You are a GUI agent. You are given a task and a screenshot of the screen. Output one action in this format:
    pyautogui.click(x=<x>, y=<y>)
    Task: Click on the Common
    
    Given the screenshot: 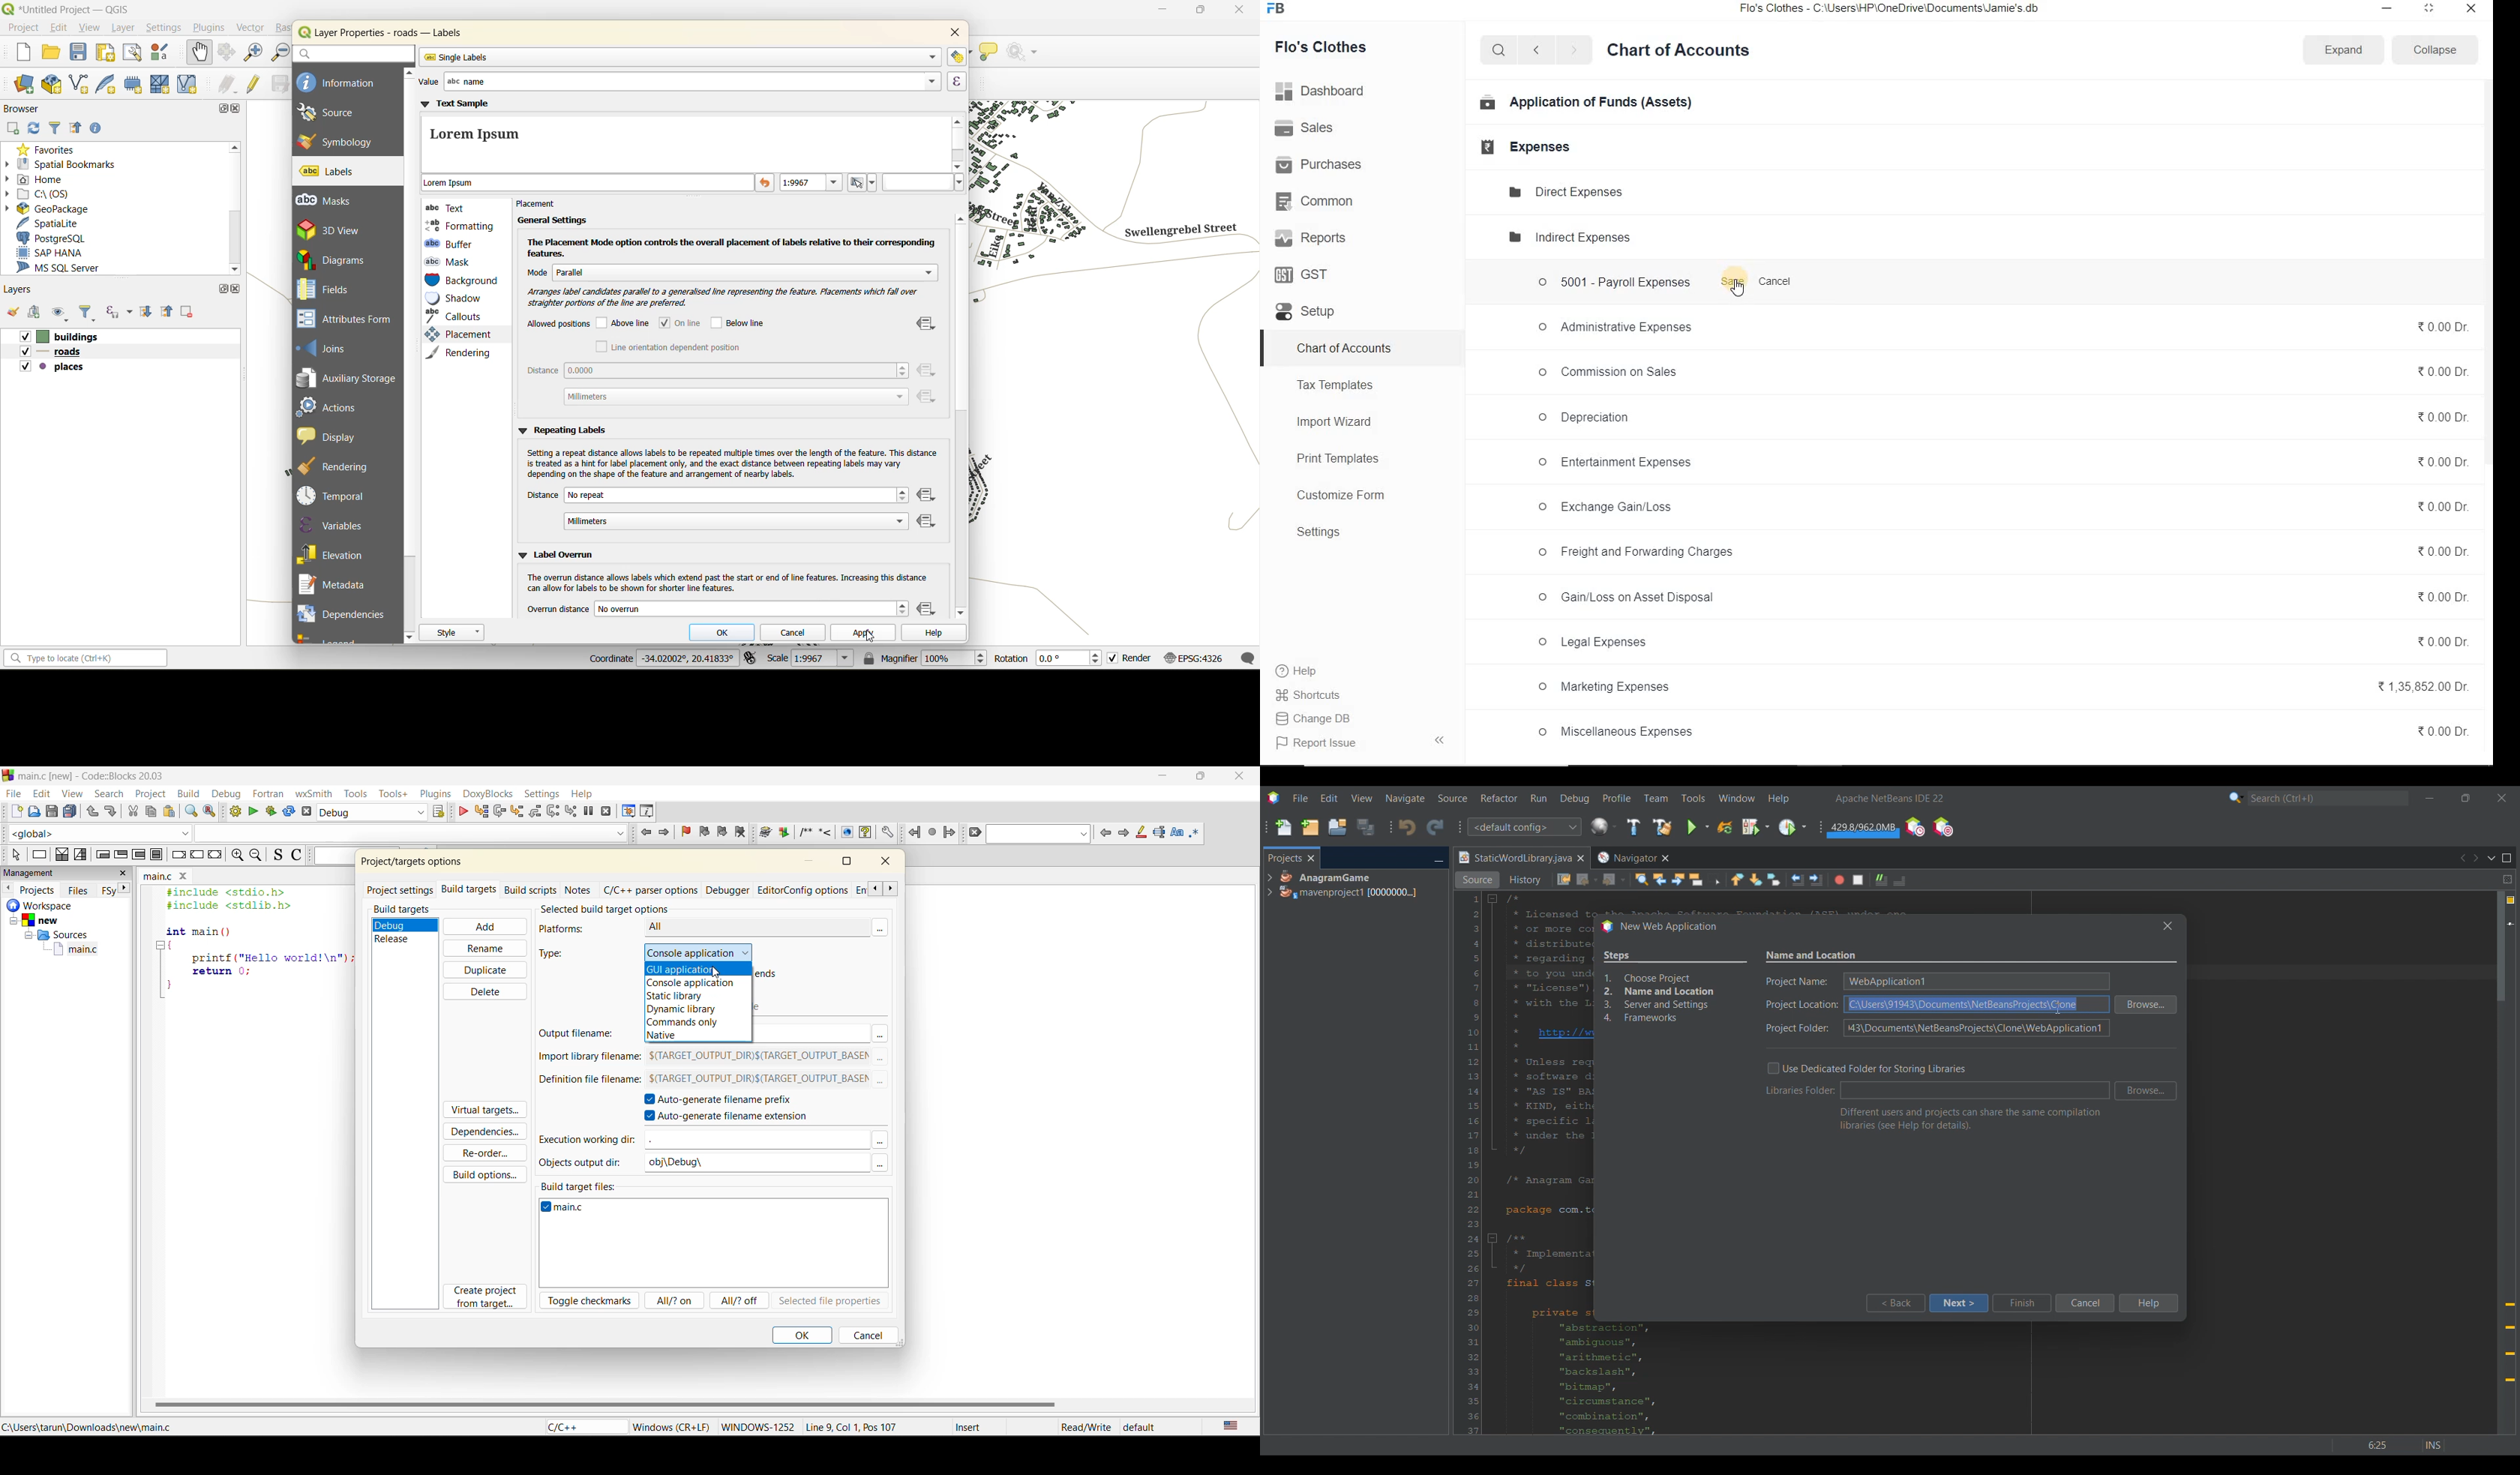 What is the action you would take?
    pyautogui.click(x=1319, y=200)
    